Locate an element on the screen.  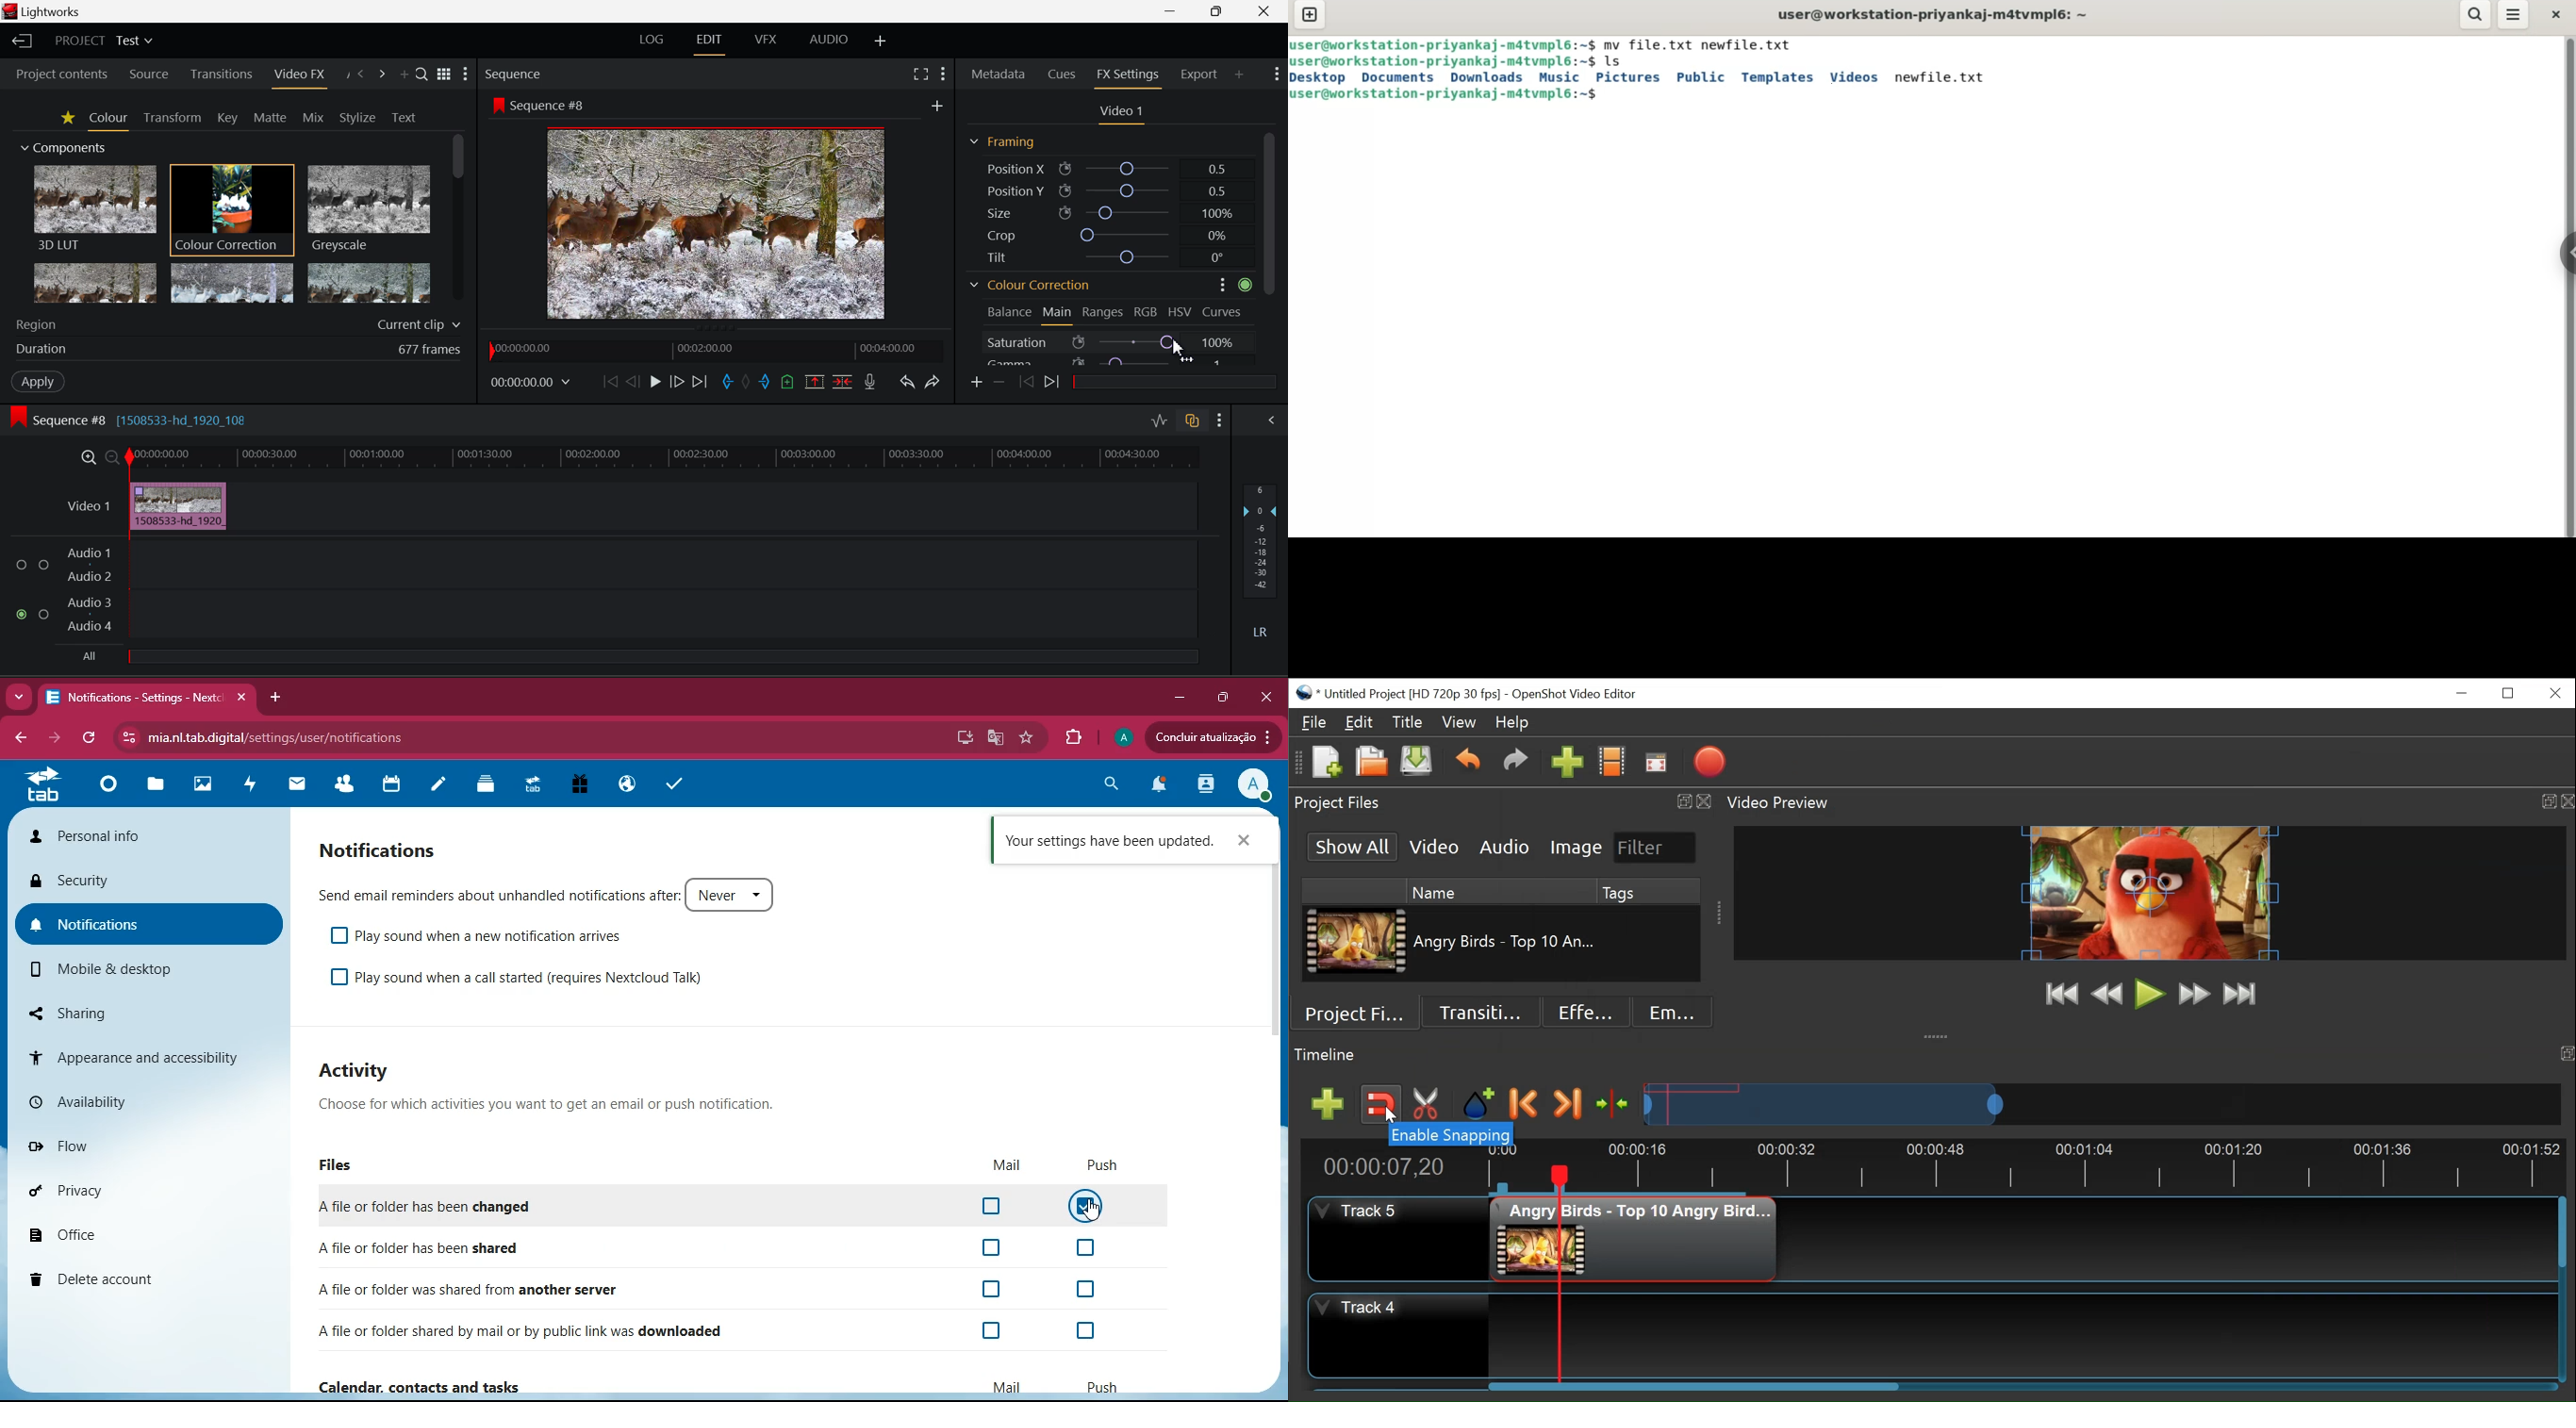
new tab is located at coordinates (1309, 16).